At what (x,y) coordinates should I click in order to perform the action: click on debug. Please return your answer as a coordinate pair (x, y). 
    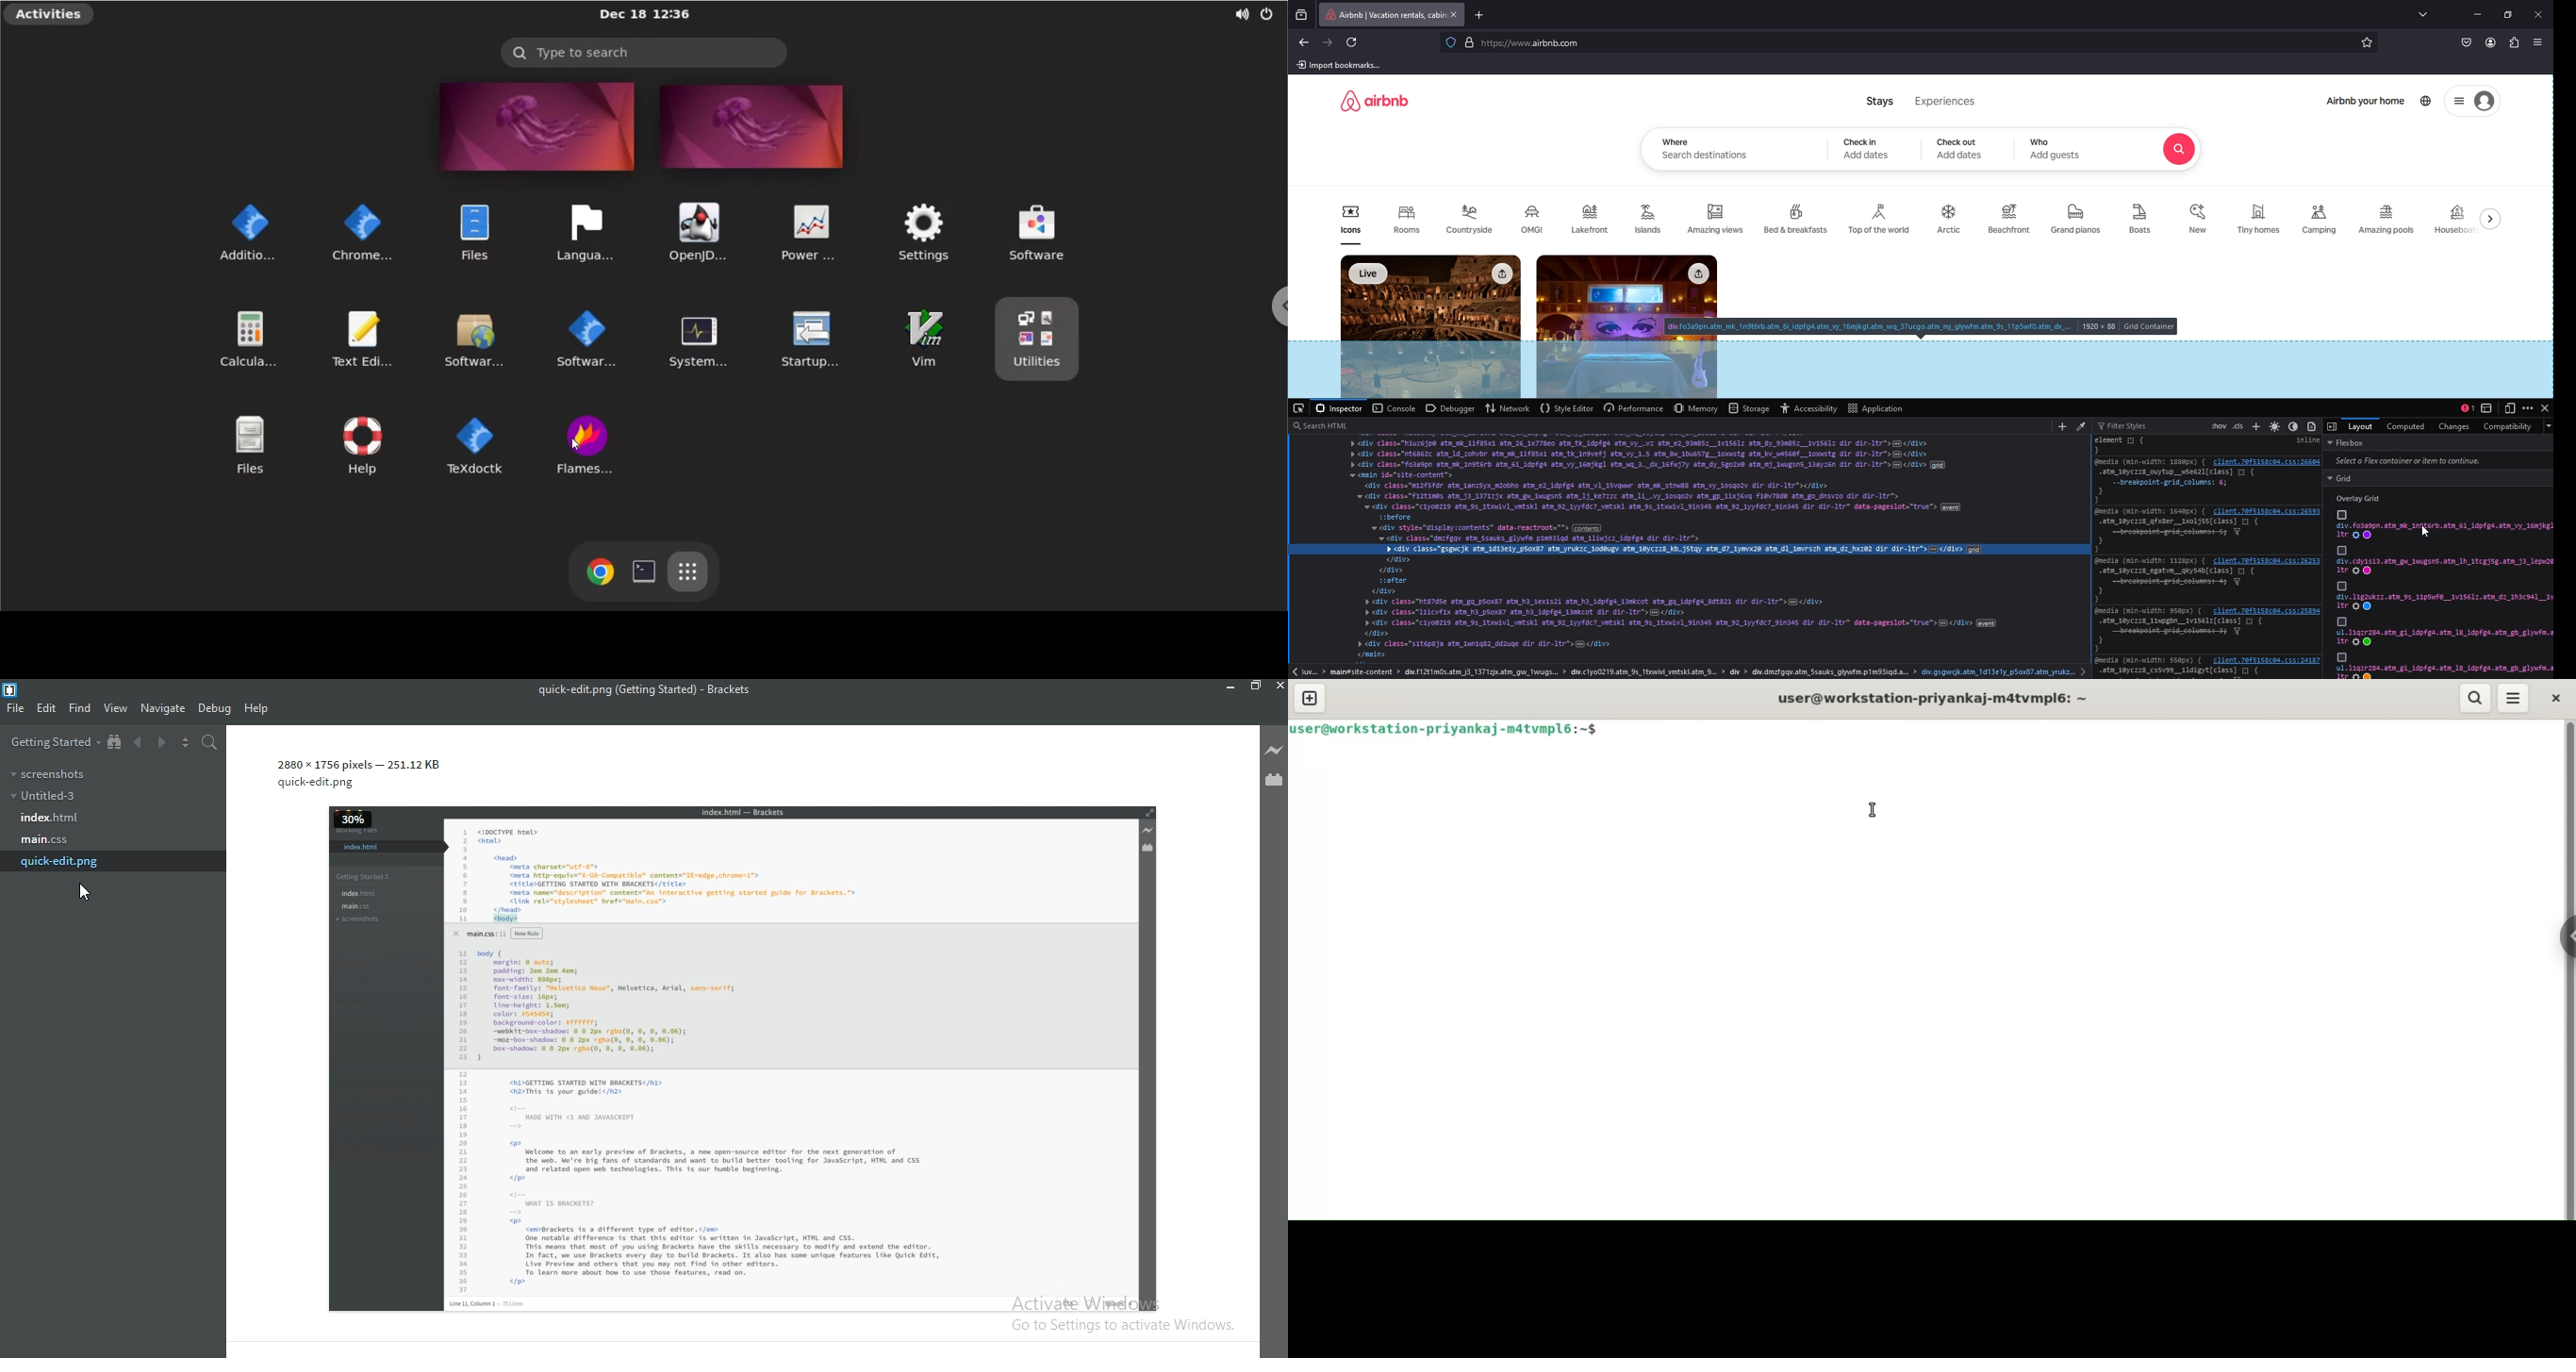
    Looking at the image, I should click on (212, 709).